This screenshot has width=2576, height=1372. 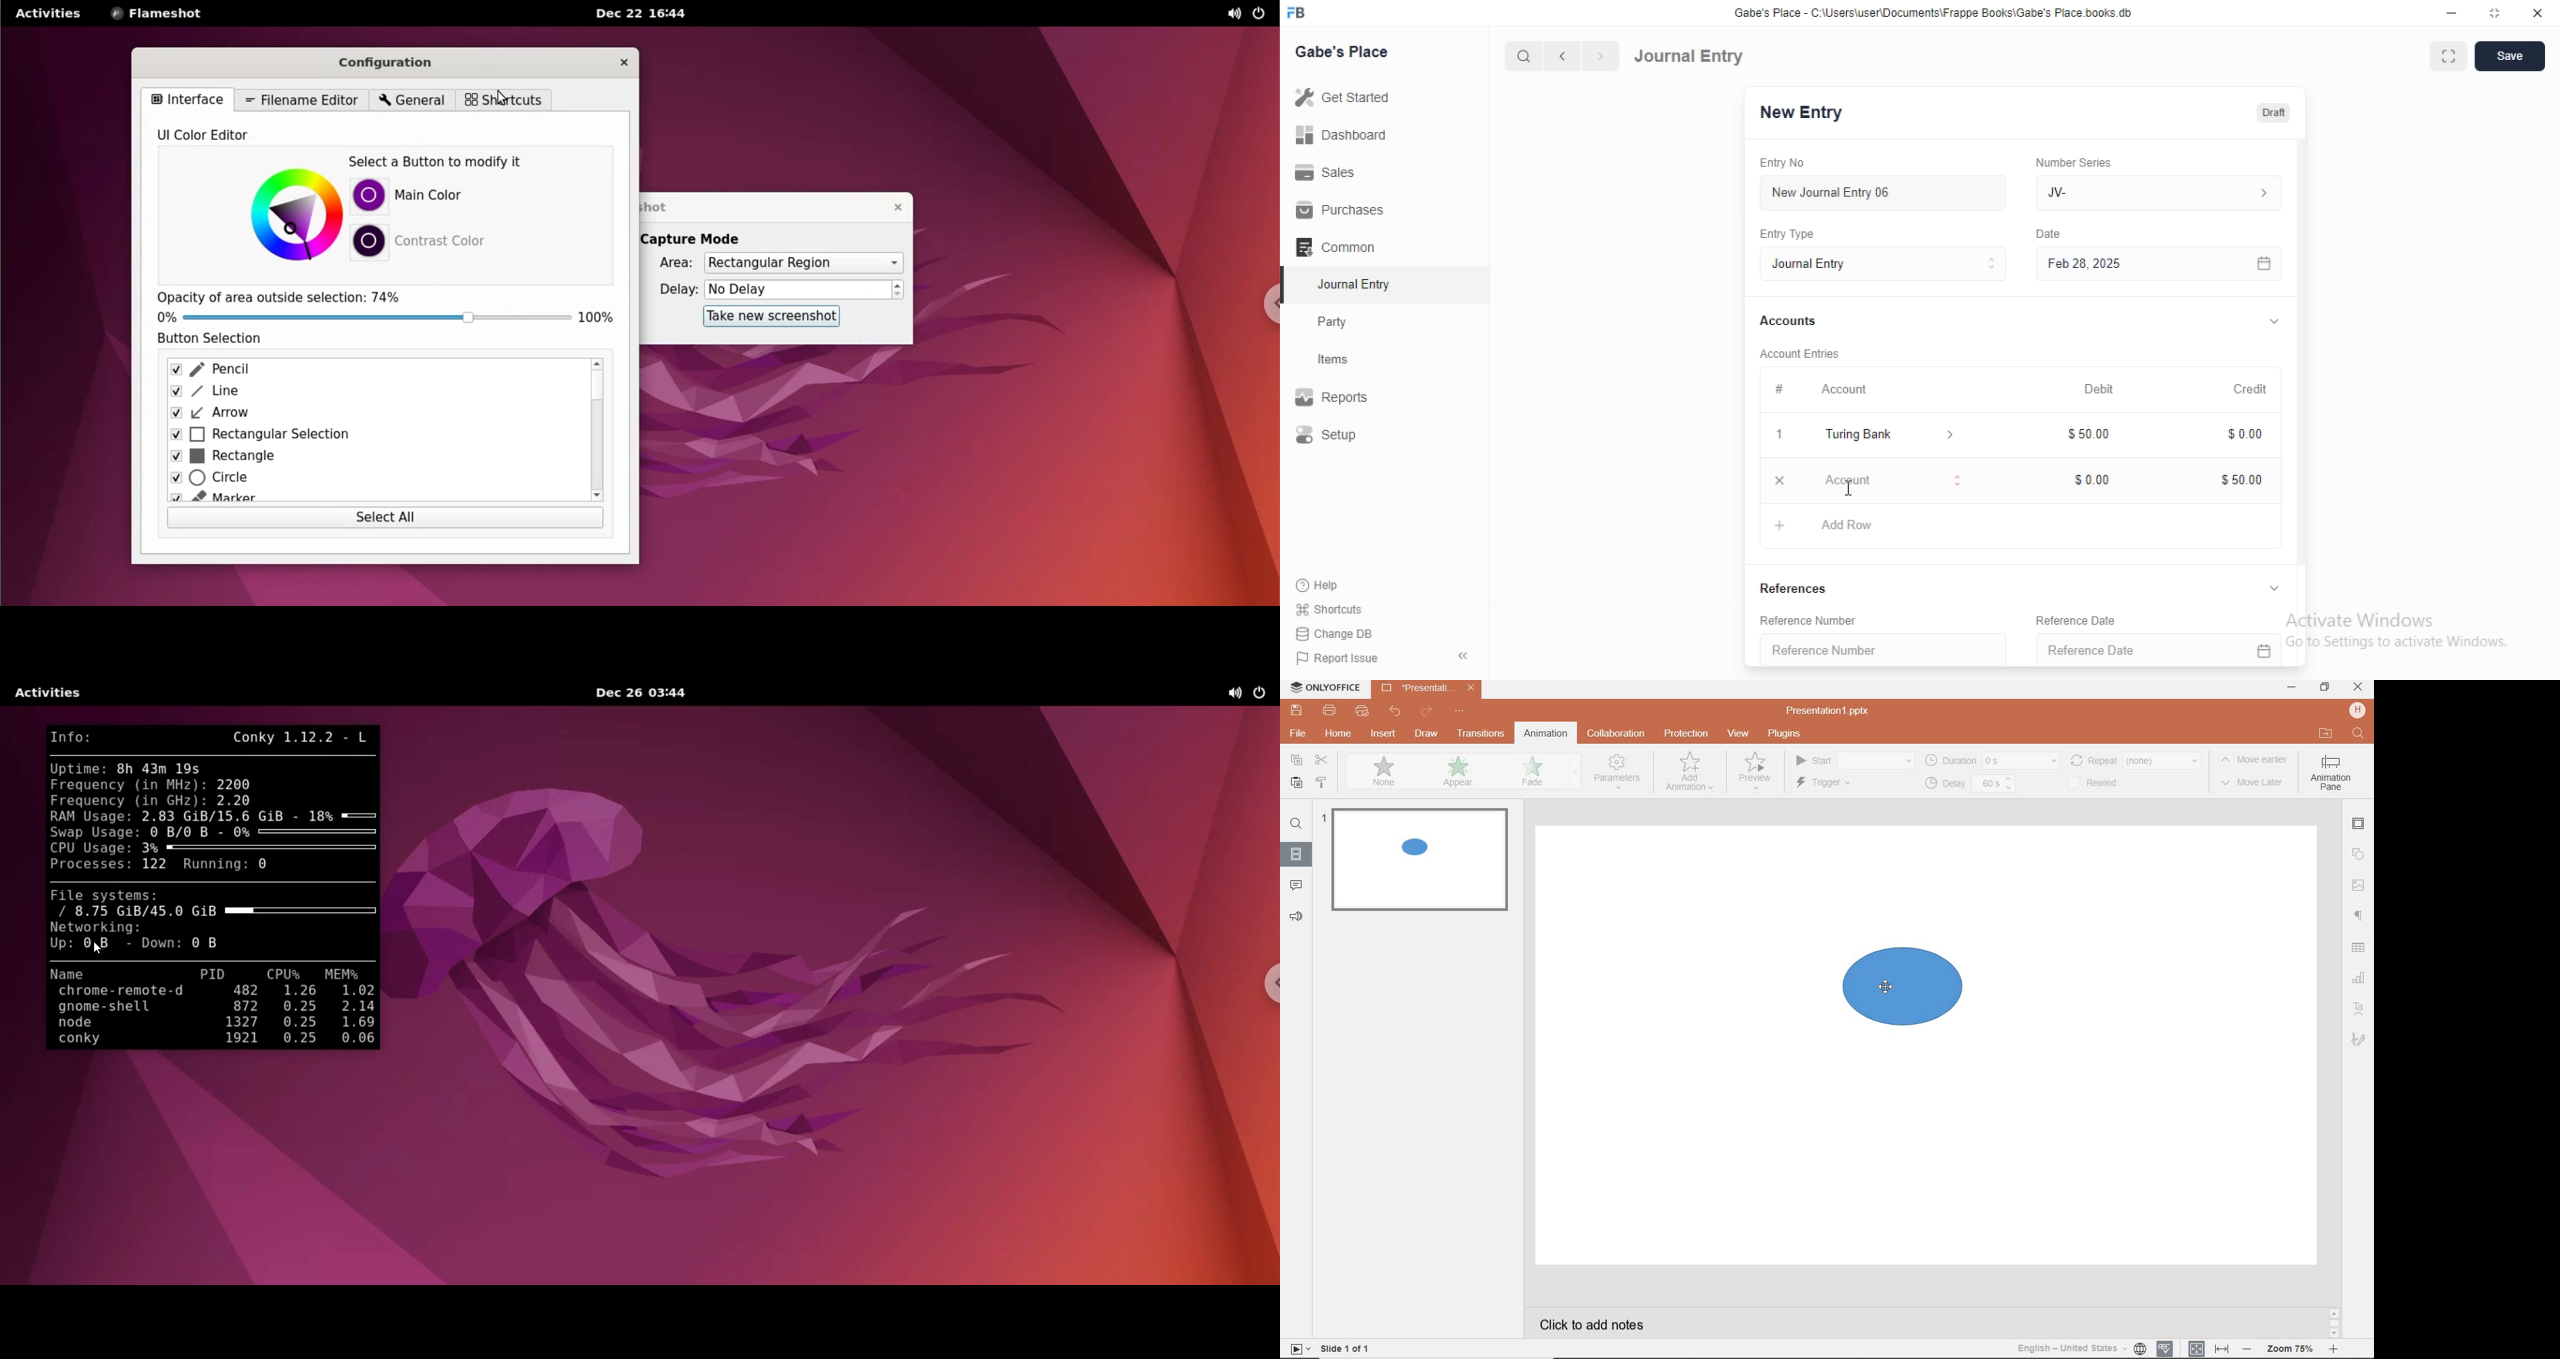 What do you see at coordinates (2538, 14) in the screenshot?
I see `close` at bounding box center [2538, 14].